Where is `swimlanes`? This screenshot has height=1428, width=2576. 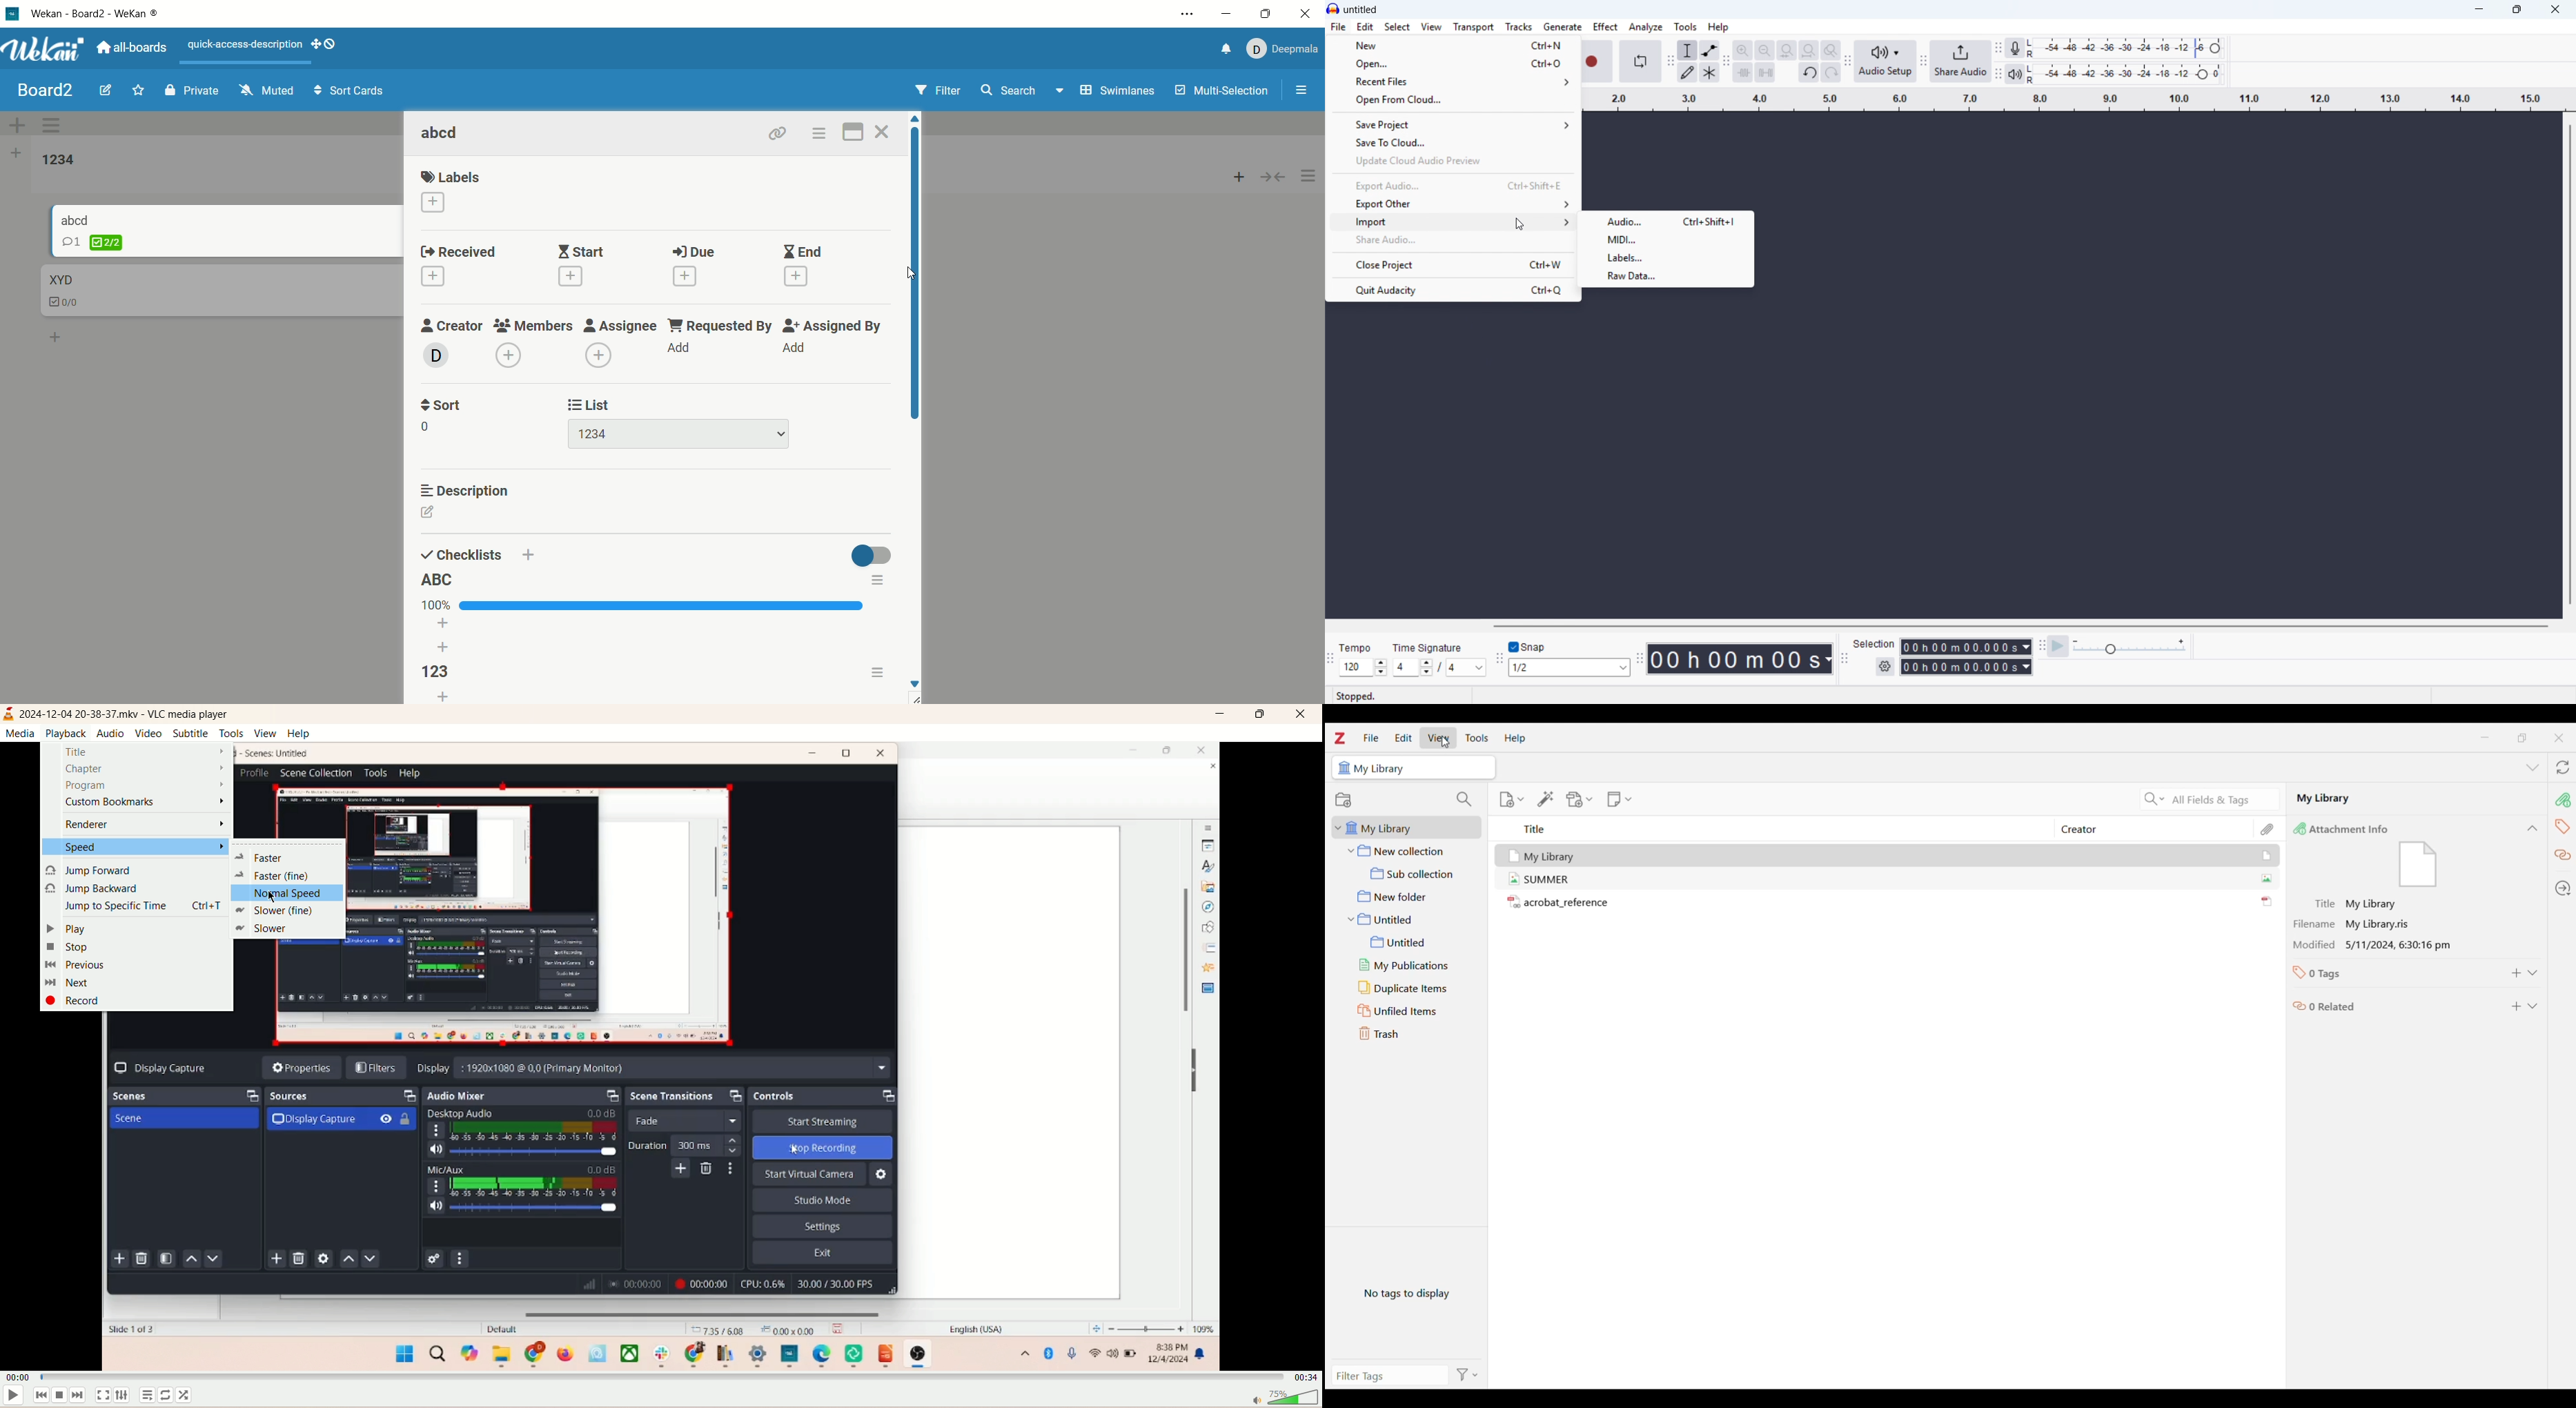
swimlanes is located at coordinates (1119, 92).